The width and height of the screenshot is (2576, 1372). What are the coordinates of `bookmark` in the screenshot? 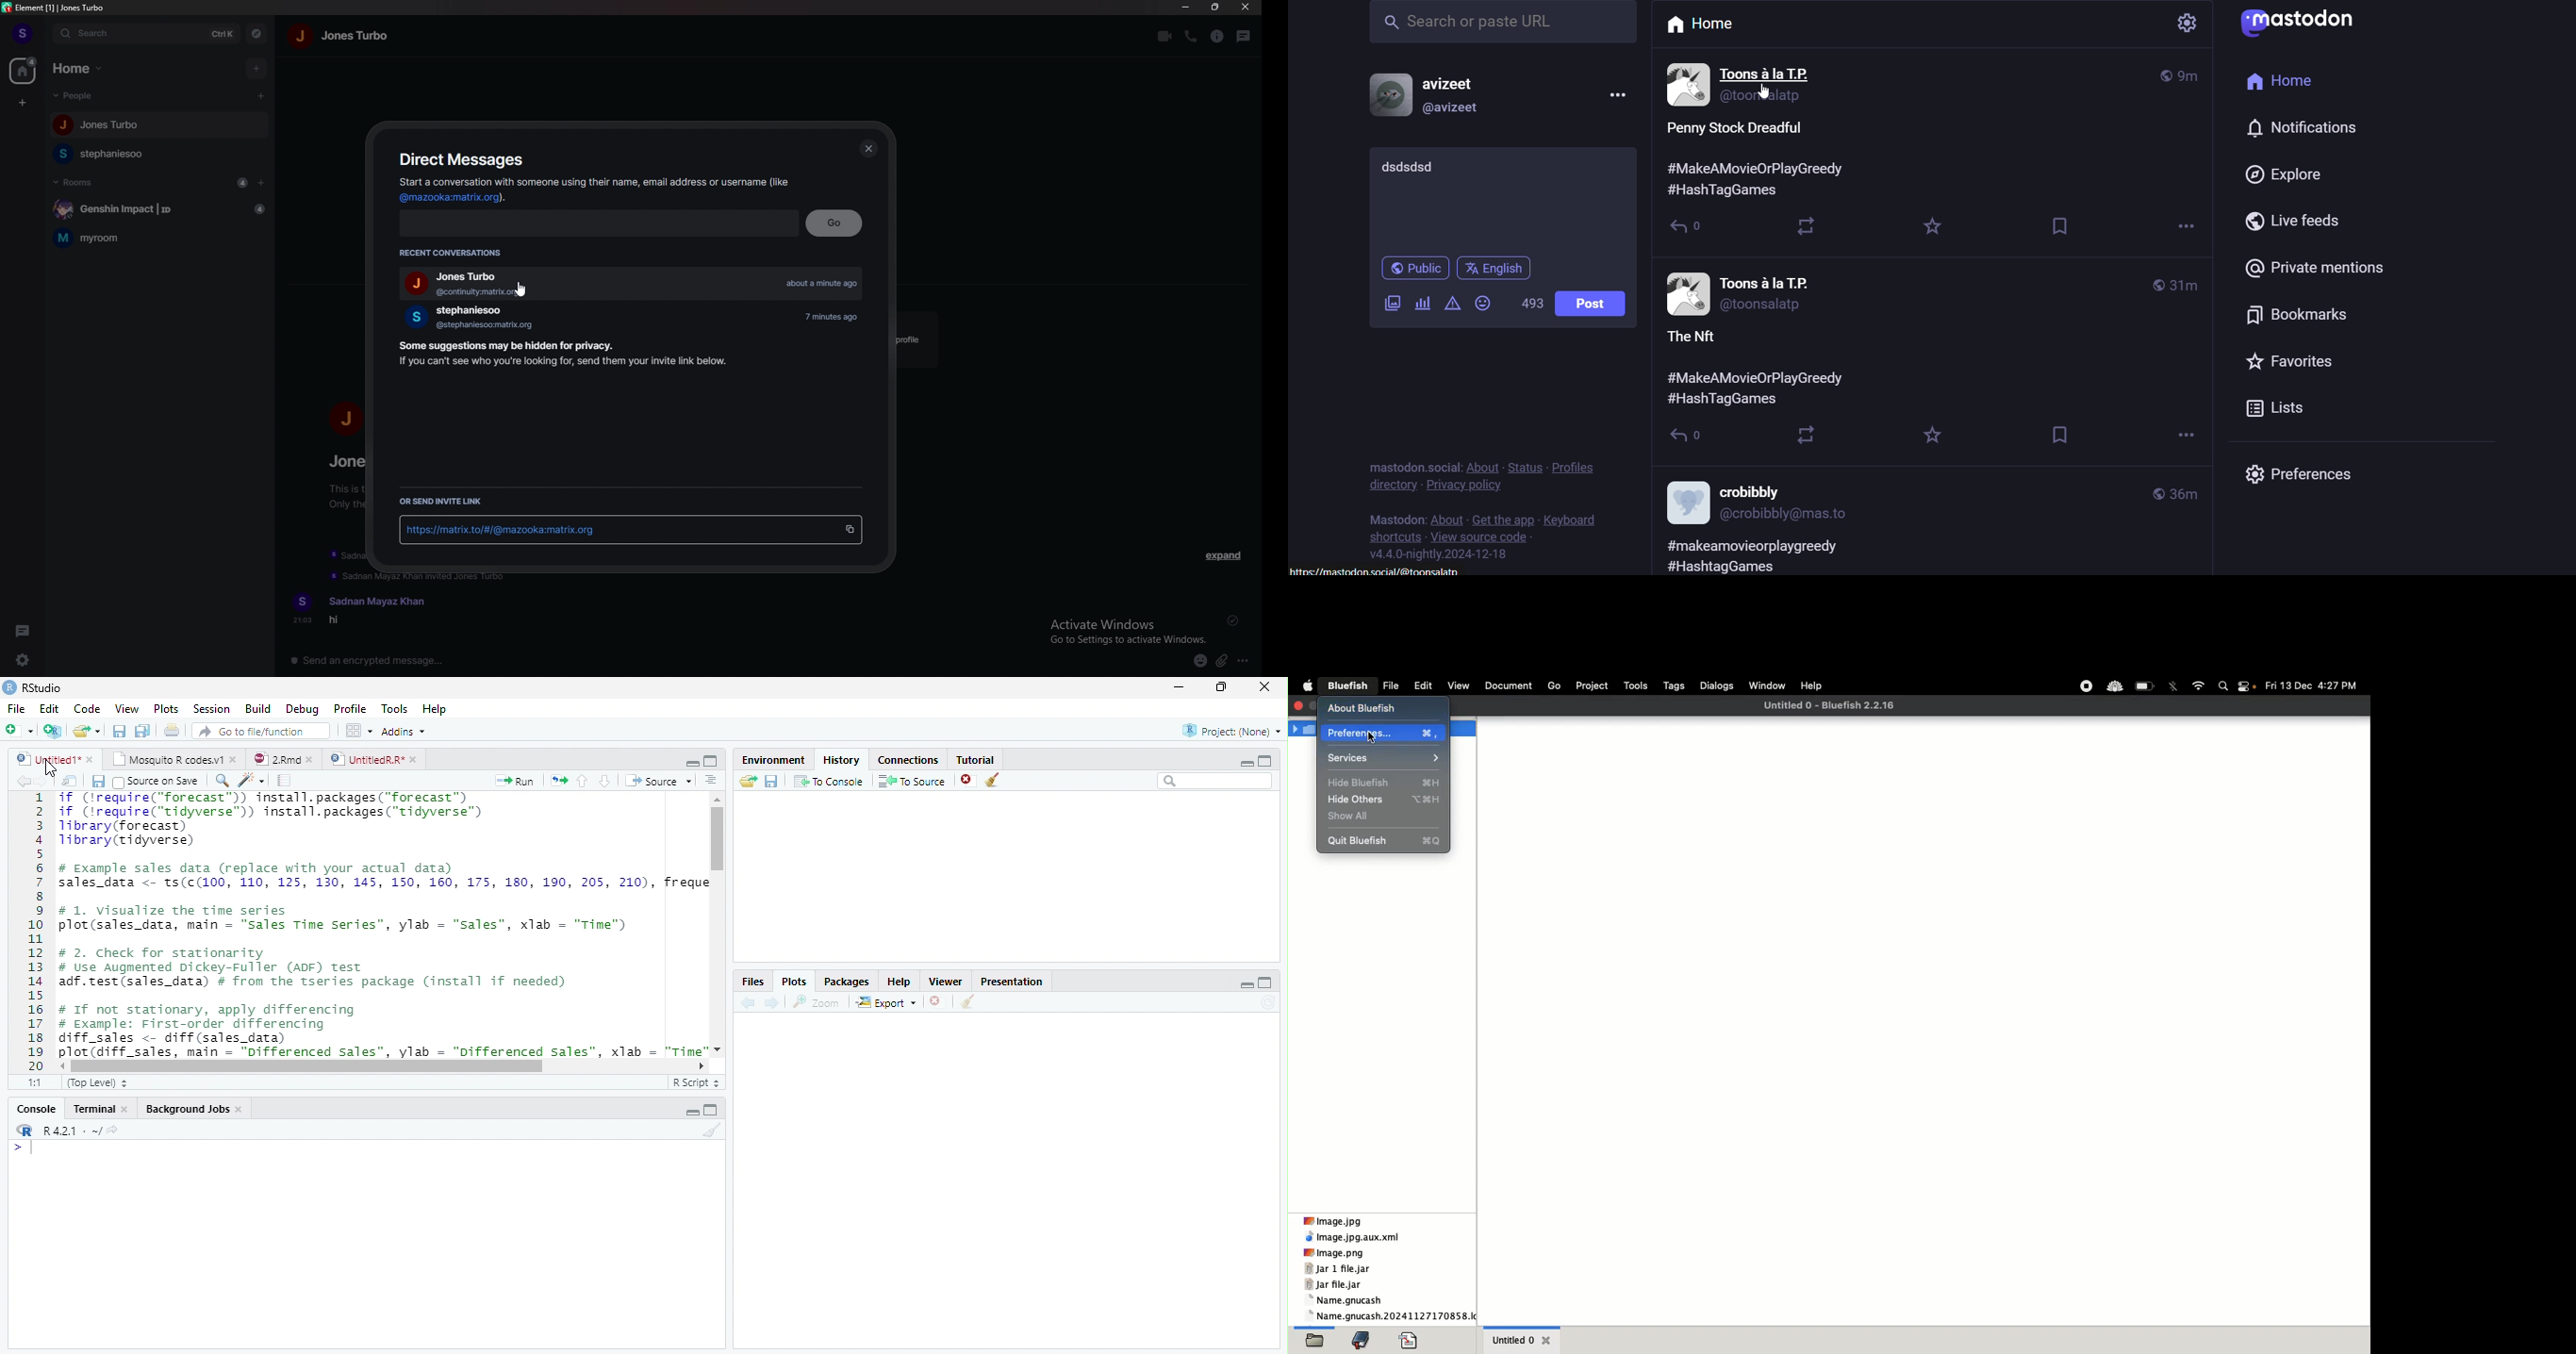 It's located at (2058, 228).